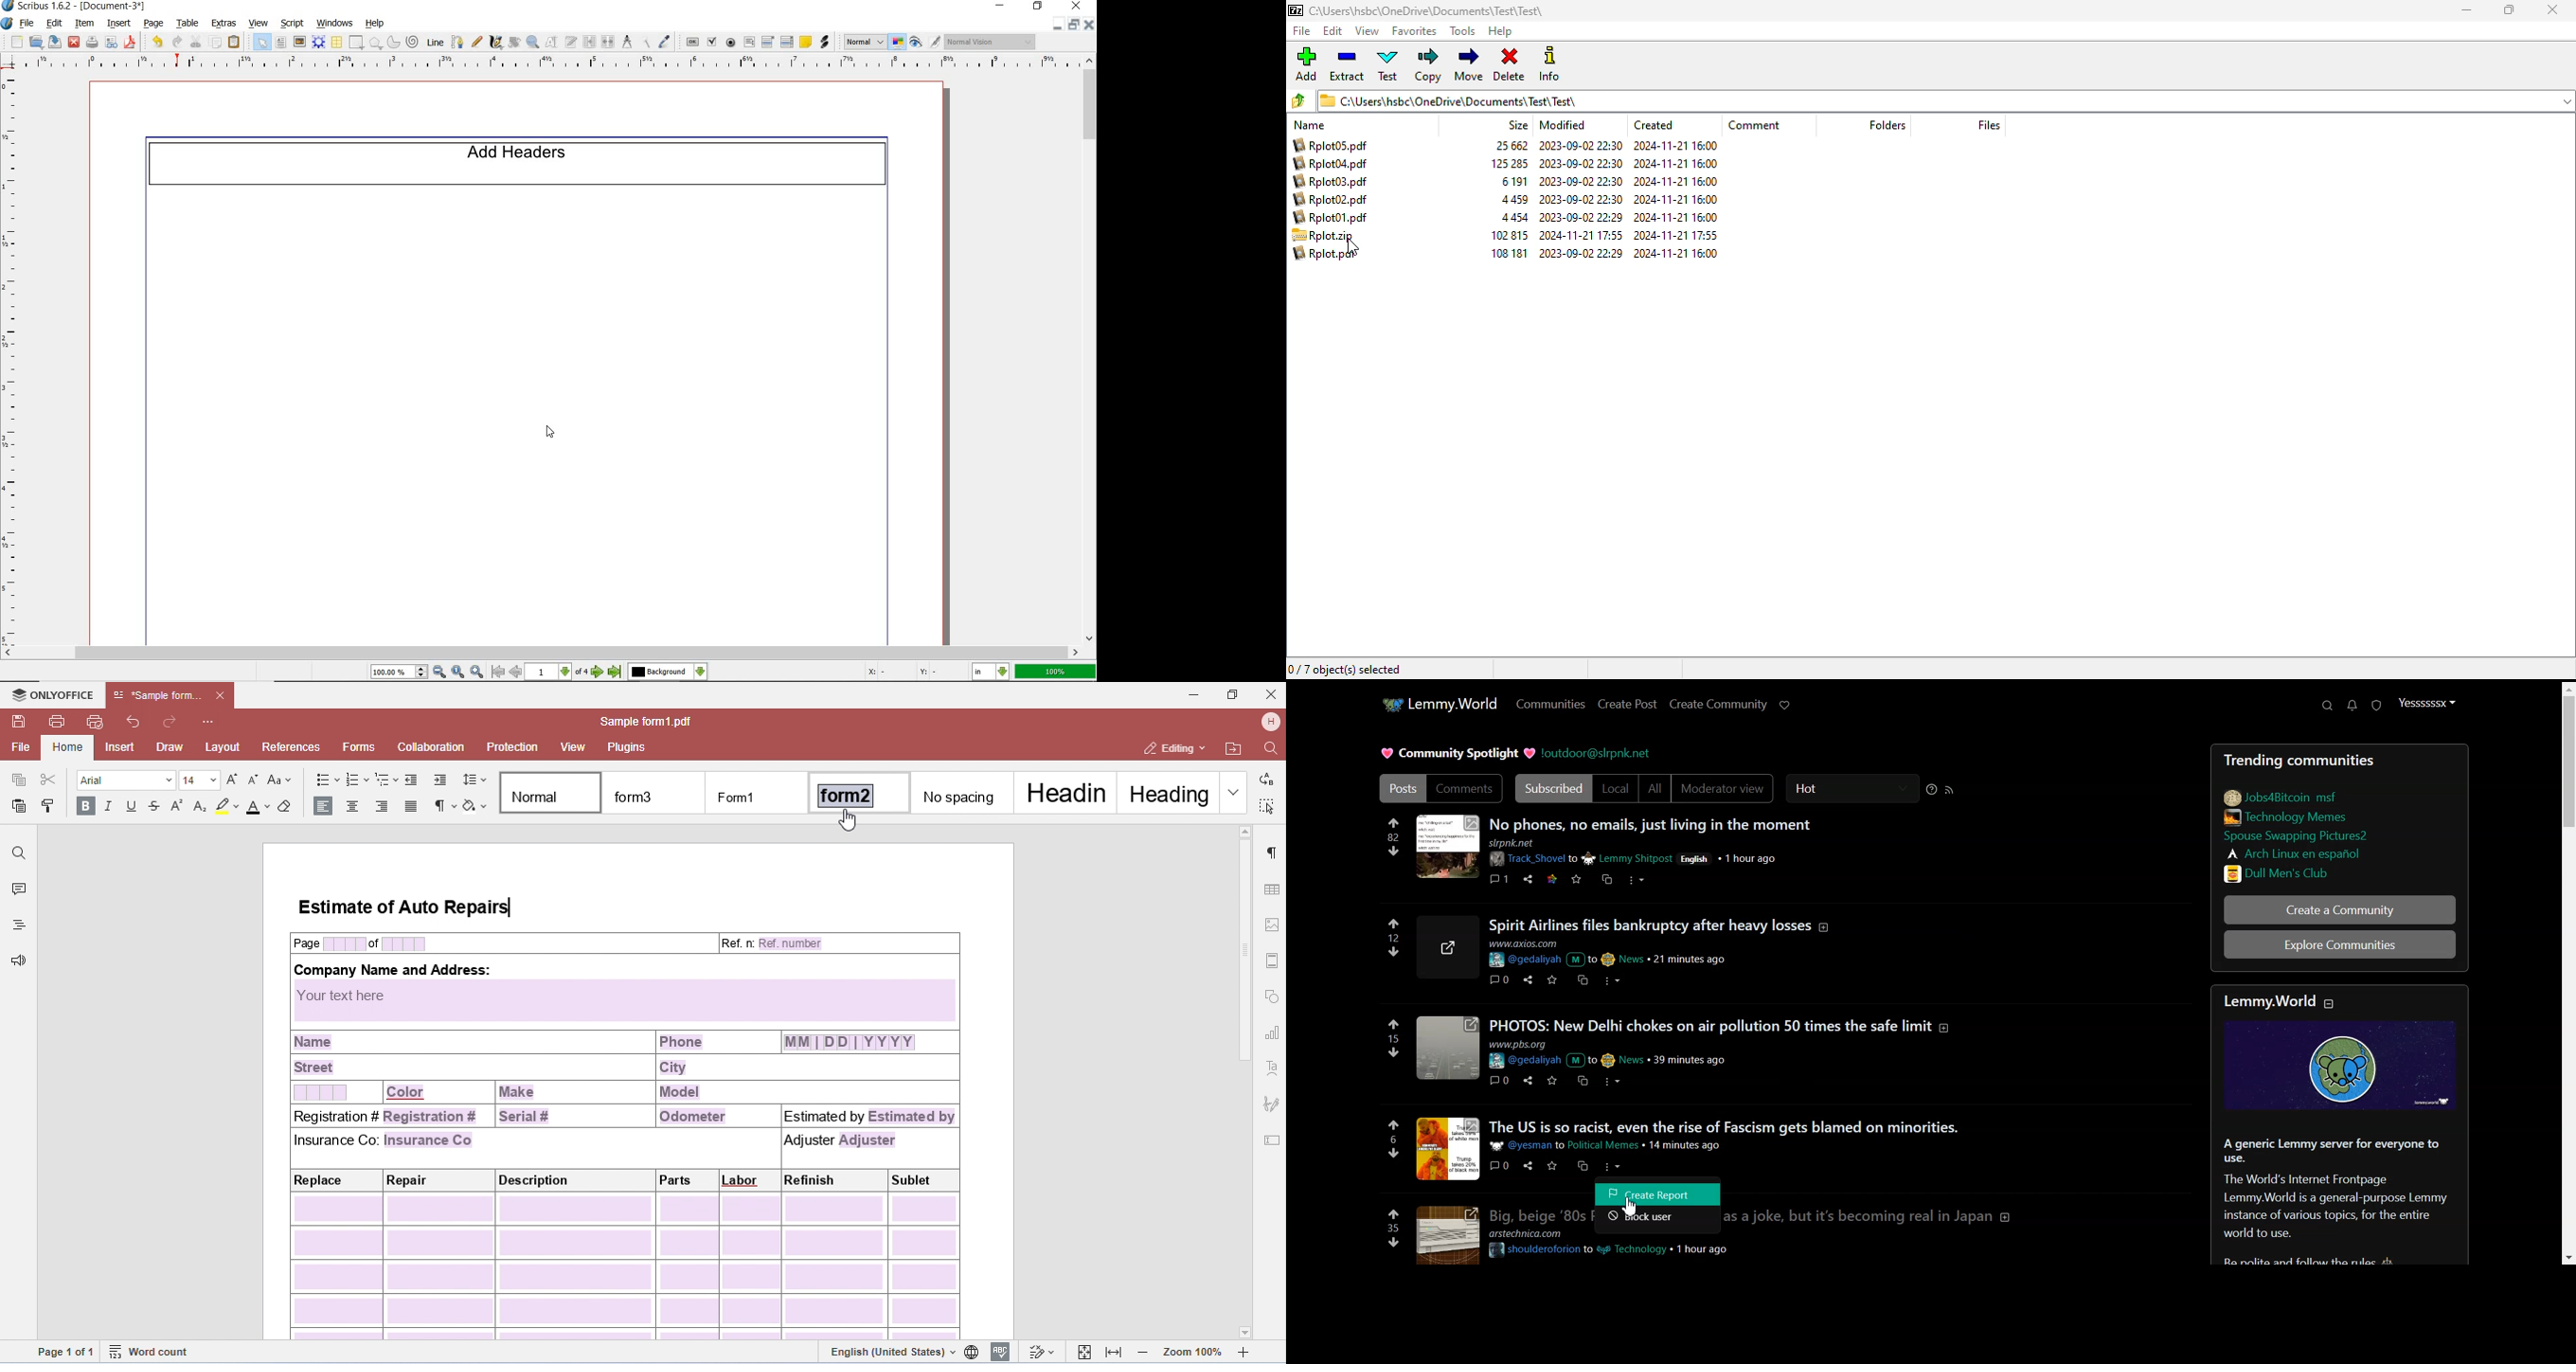  What do you see at coordinates (1511, 165) in the screenshot?
I see `125 825` at bounding box center [1511, 165].